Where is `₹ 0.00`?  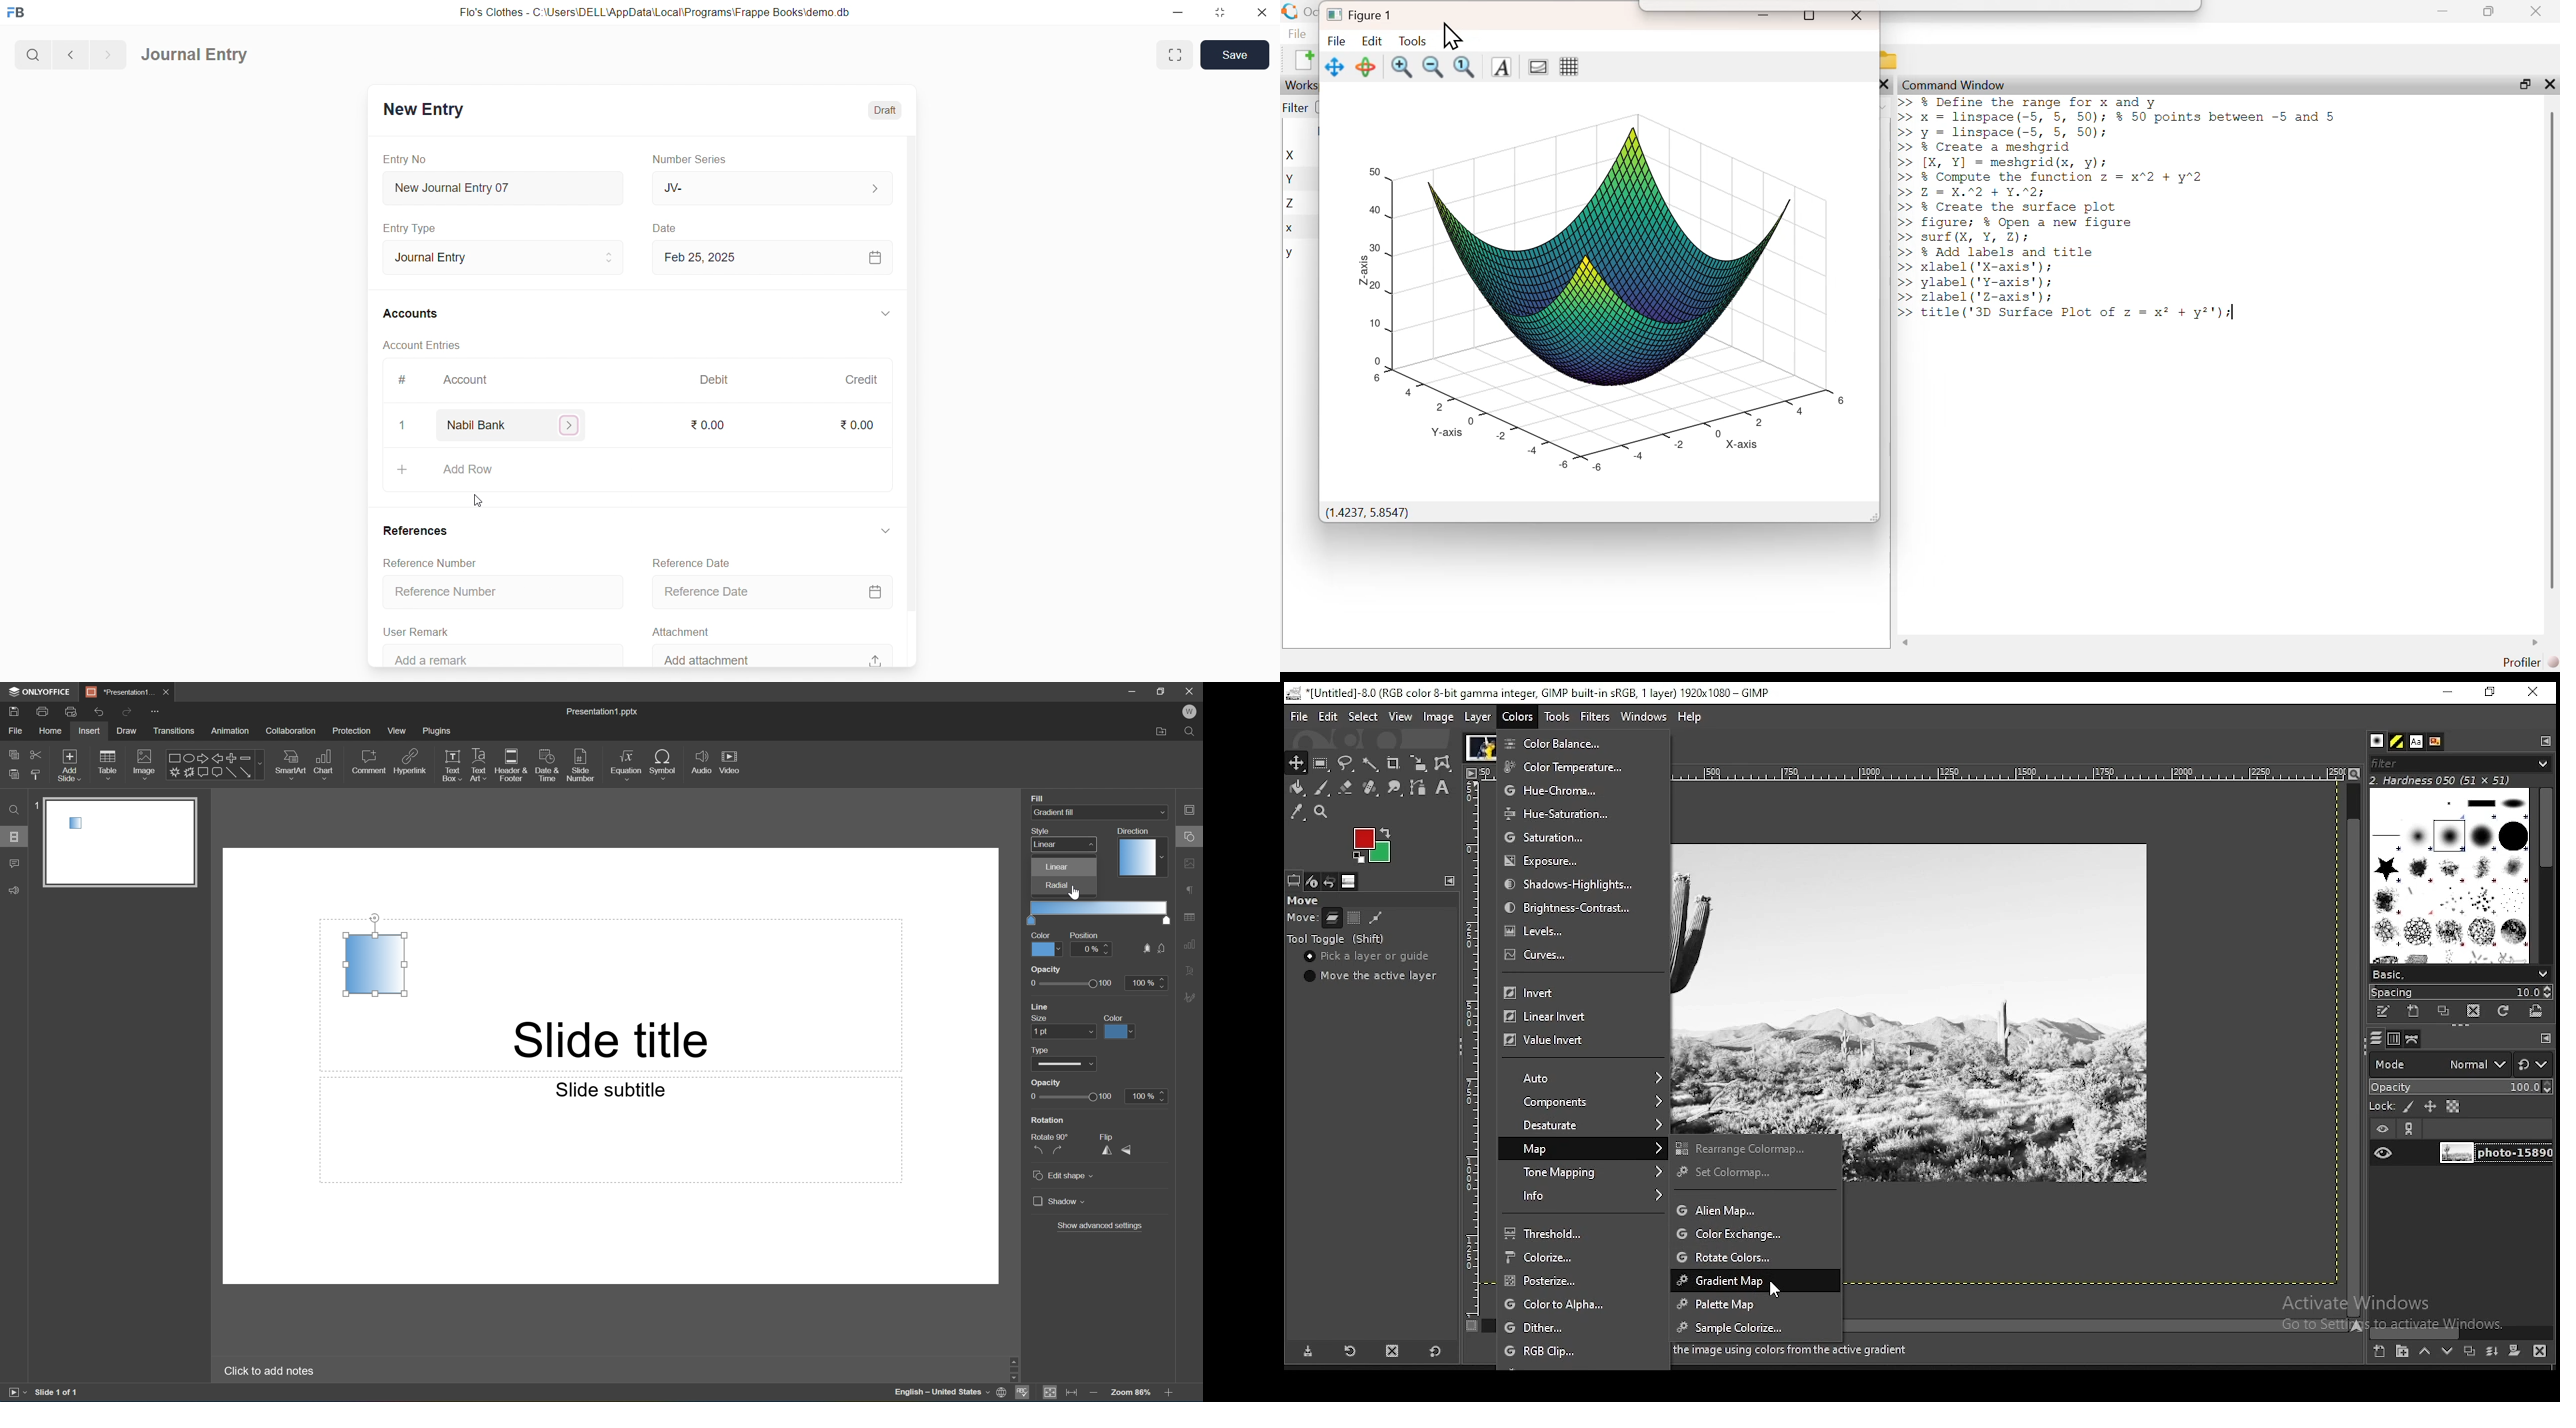
₹ 0.00 is located at coordinates (856, 425).